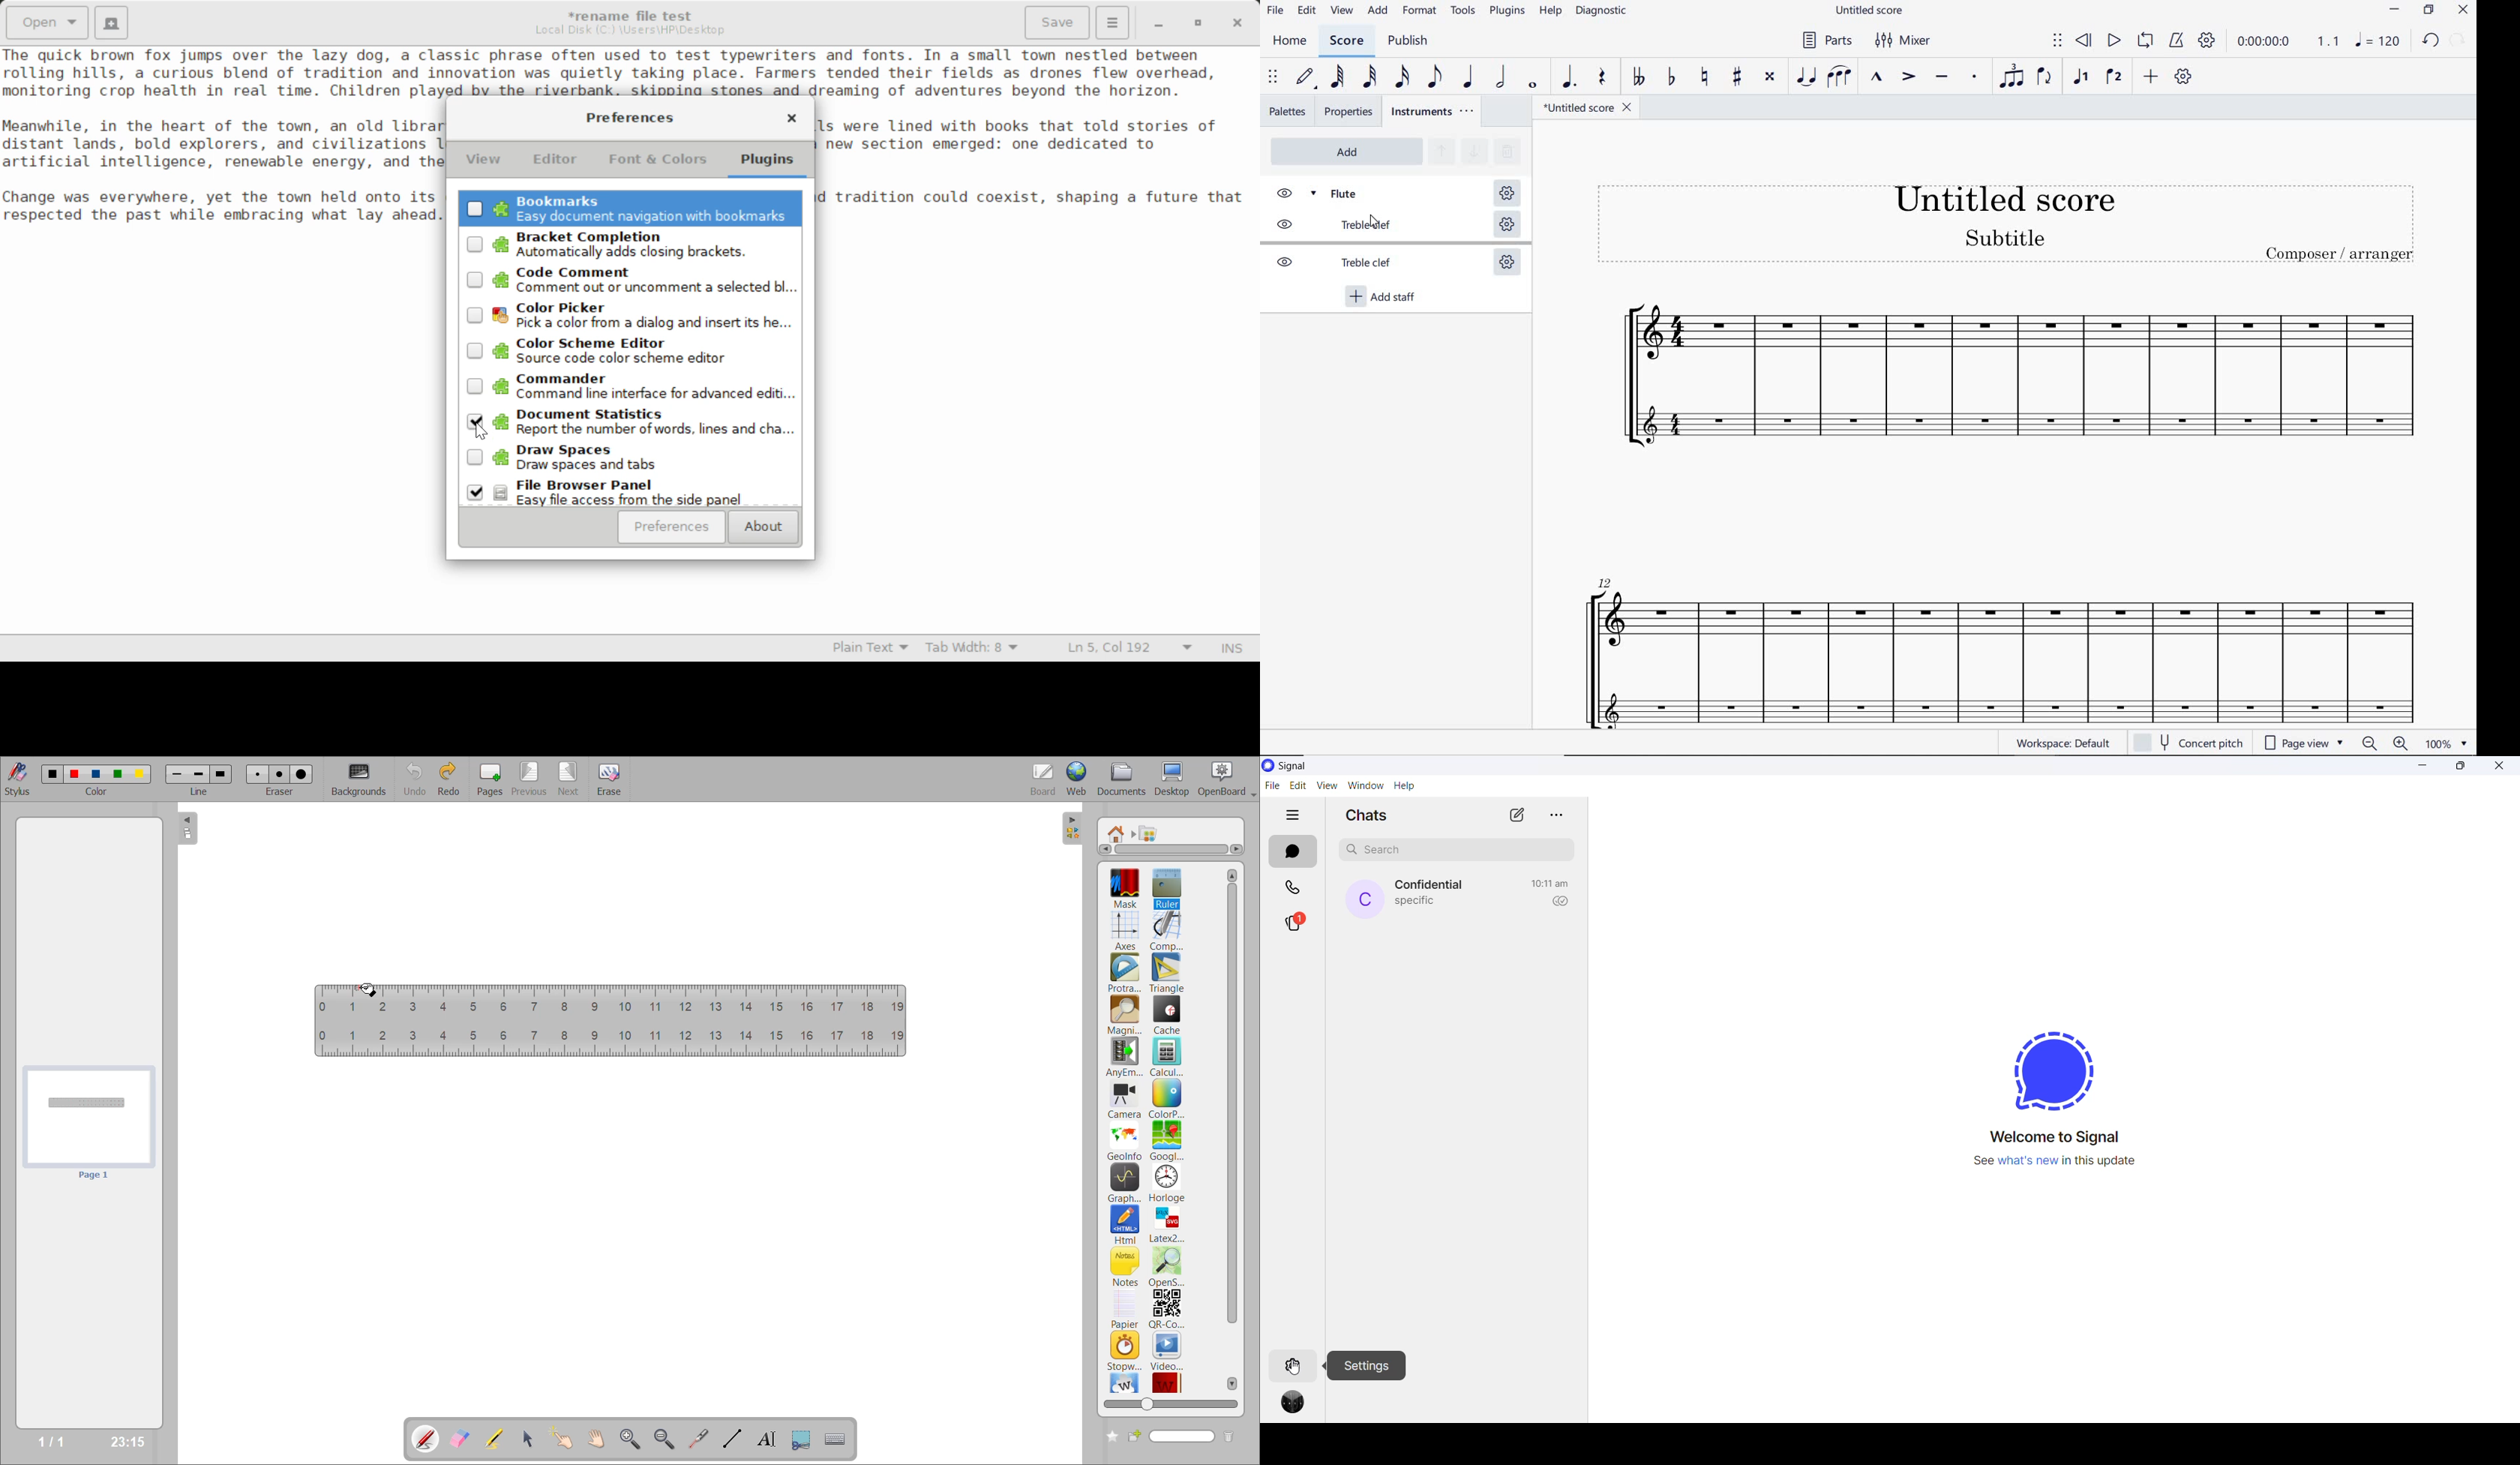 The width and height of the screenshot is (2520, 1484). I want to click on draw lines, so click(730, 1438).